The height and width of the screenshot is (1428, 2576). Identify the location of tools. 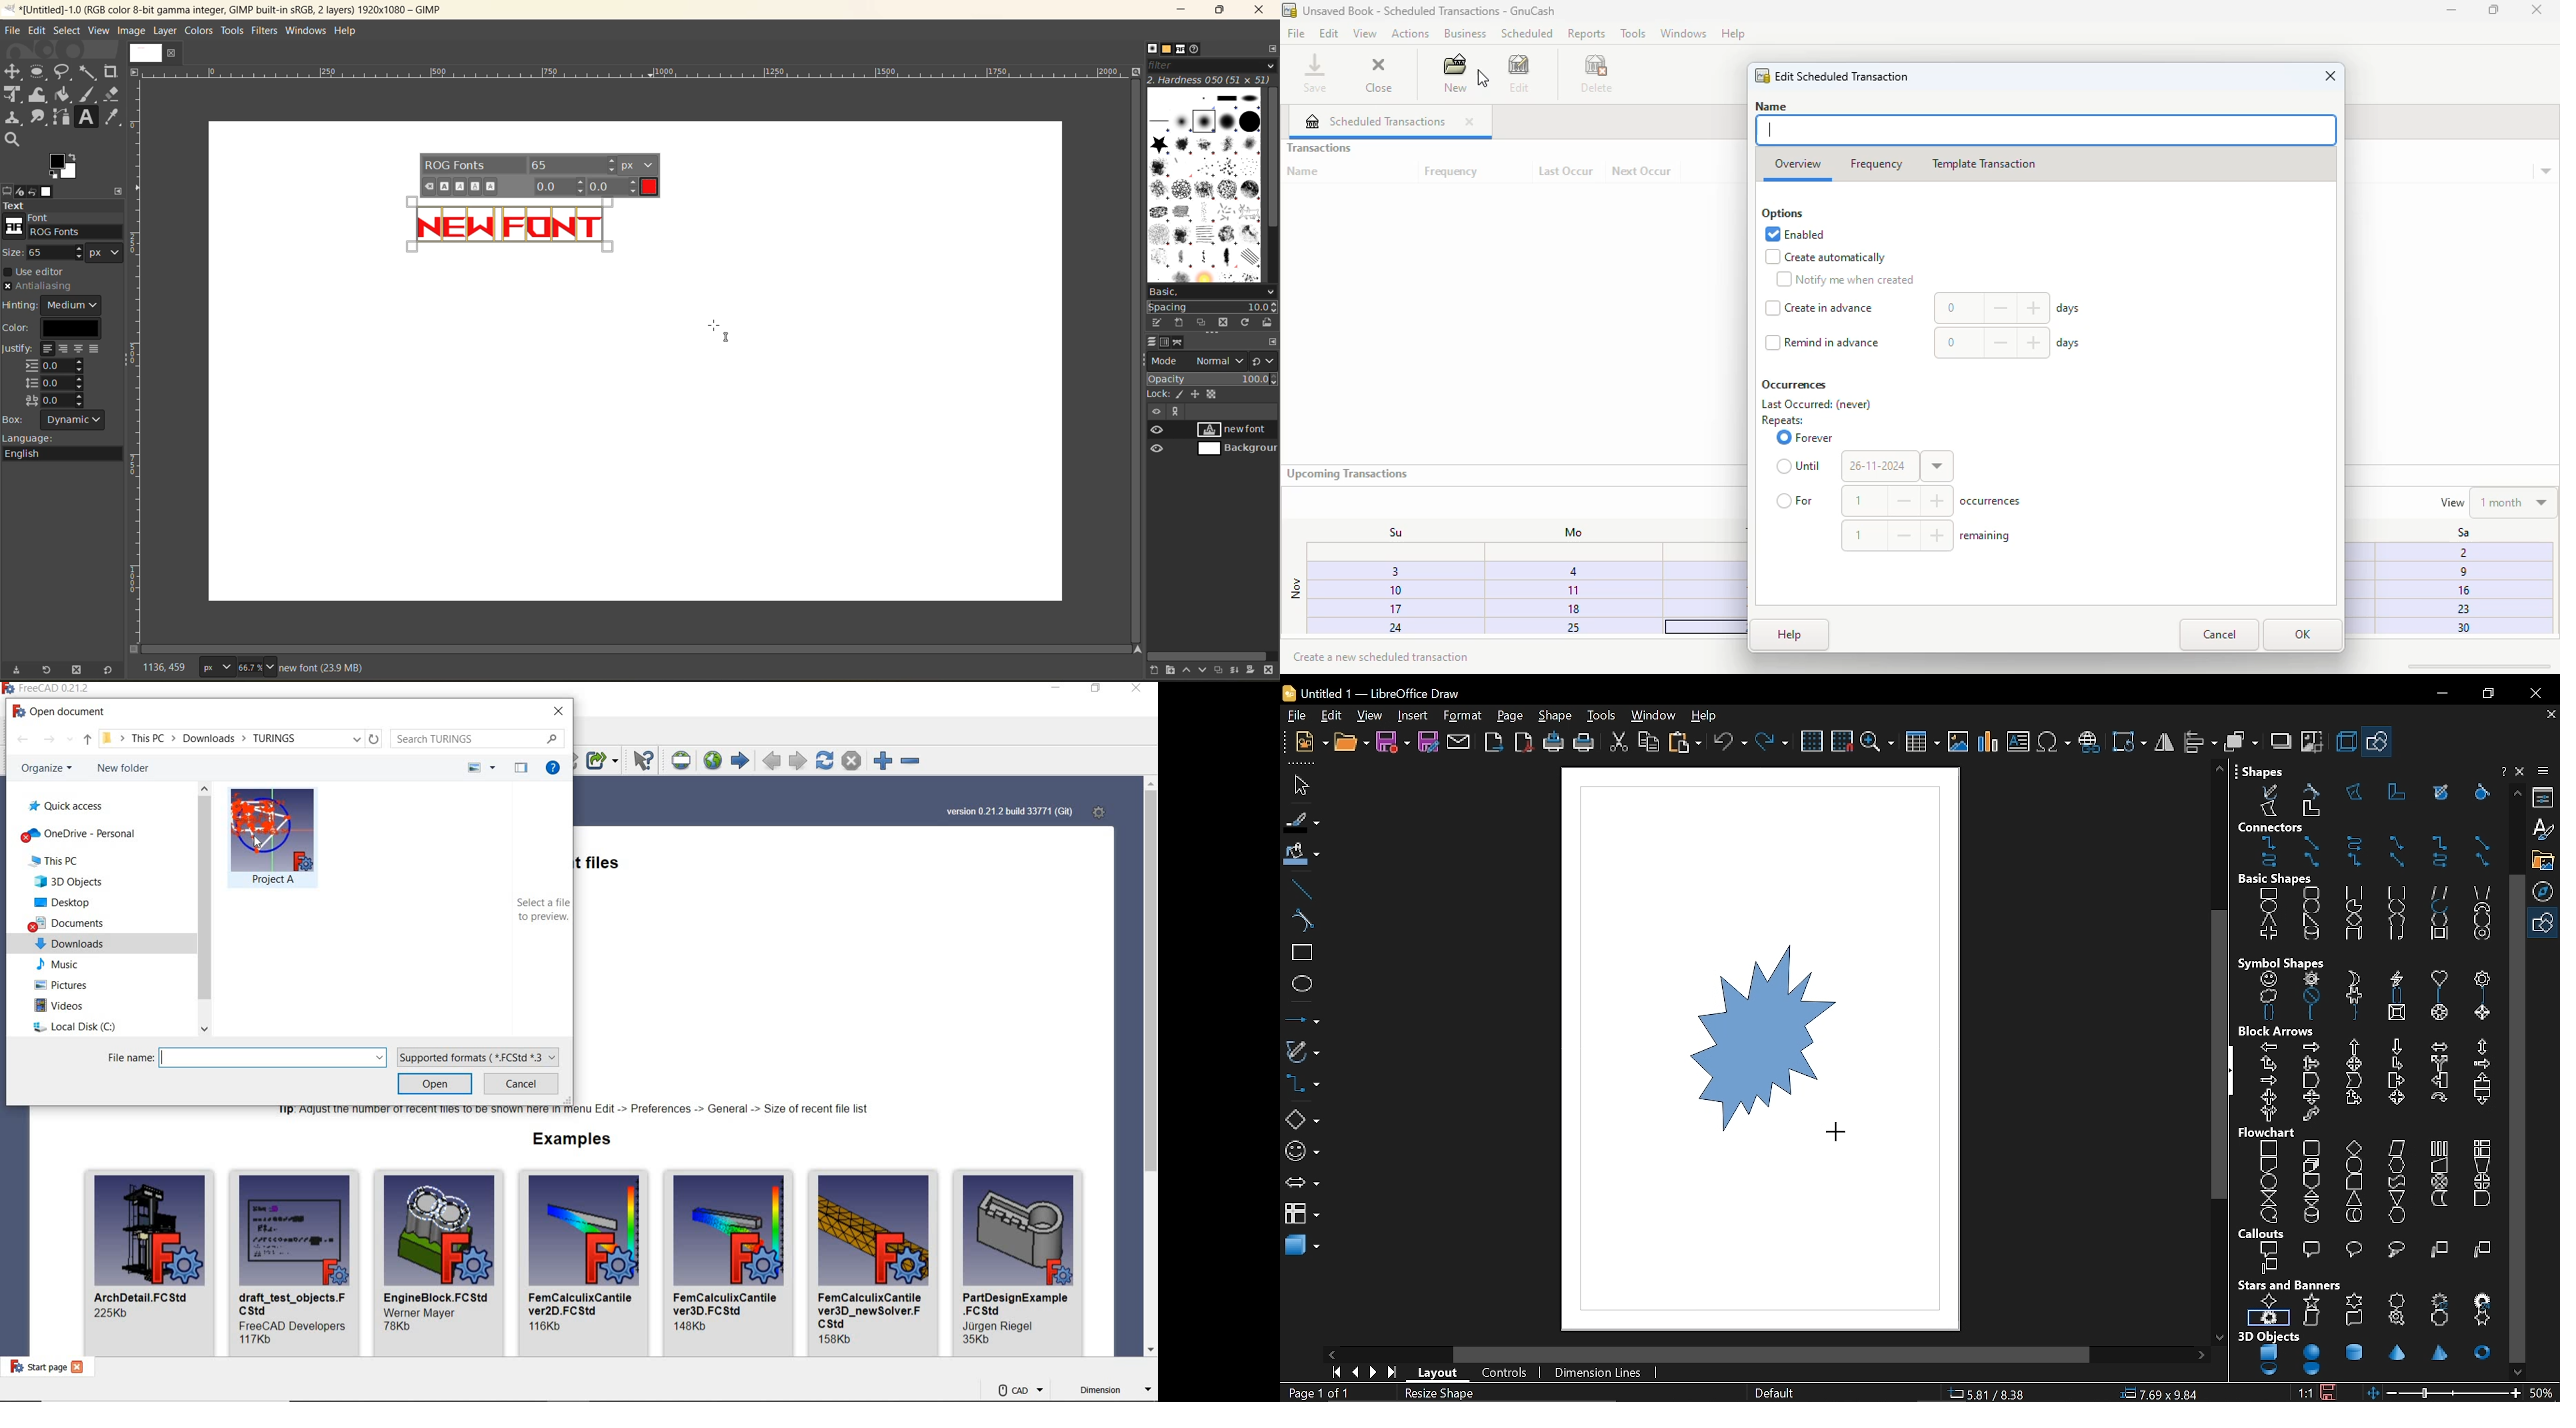
(1633, 33).